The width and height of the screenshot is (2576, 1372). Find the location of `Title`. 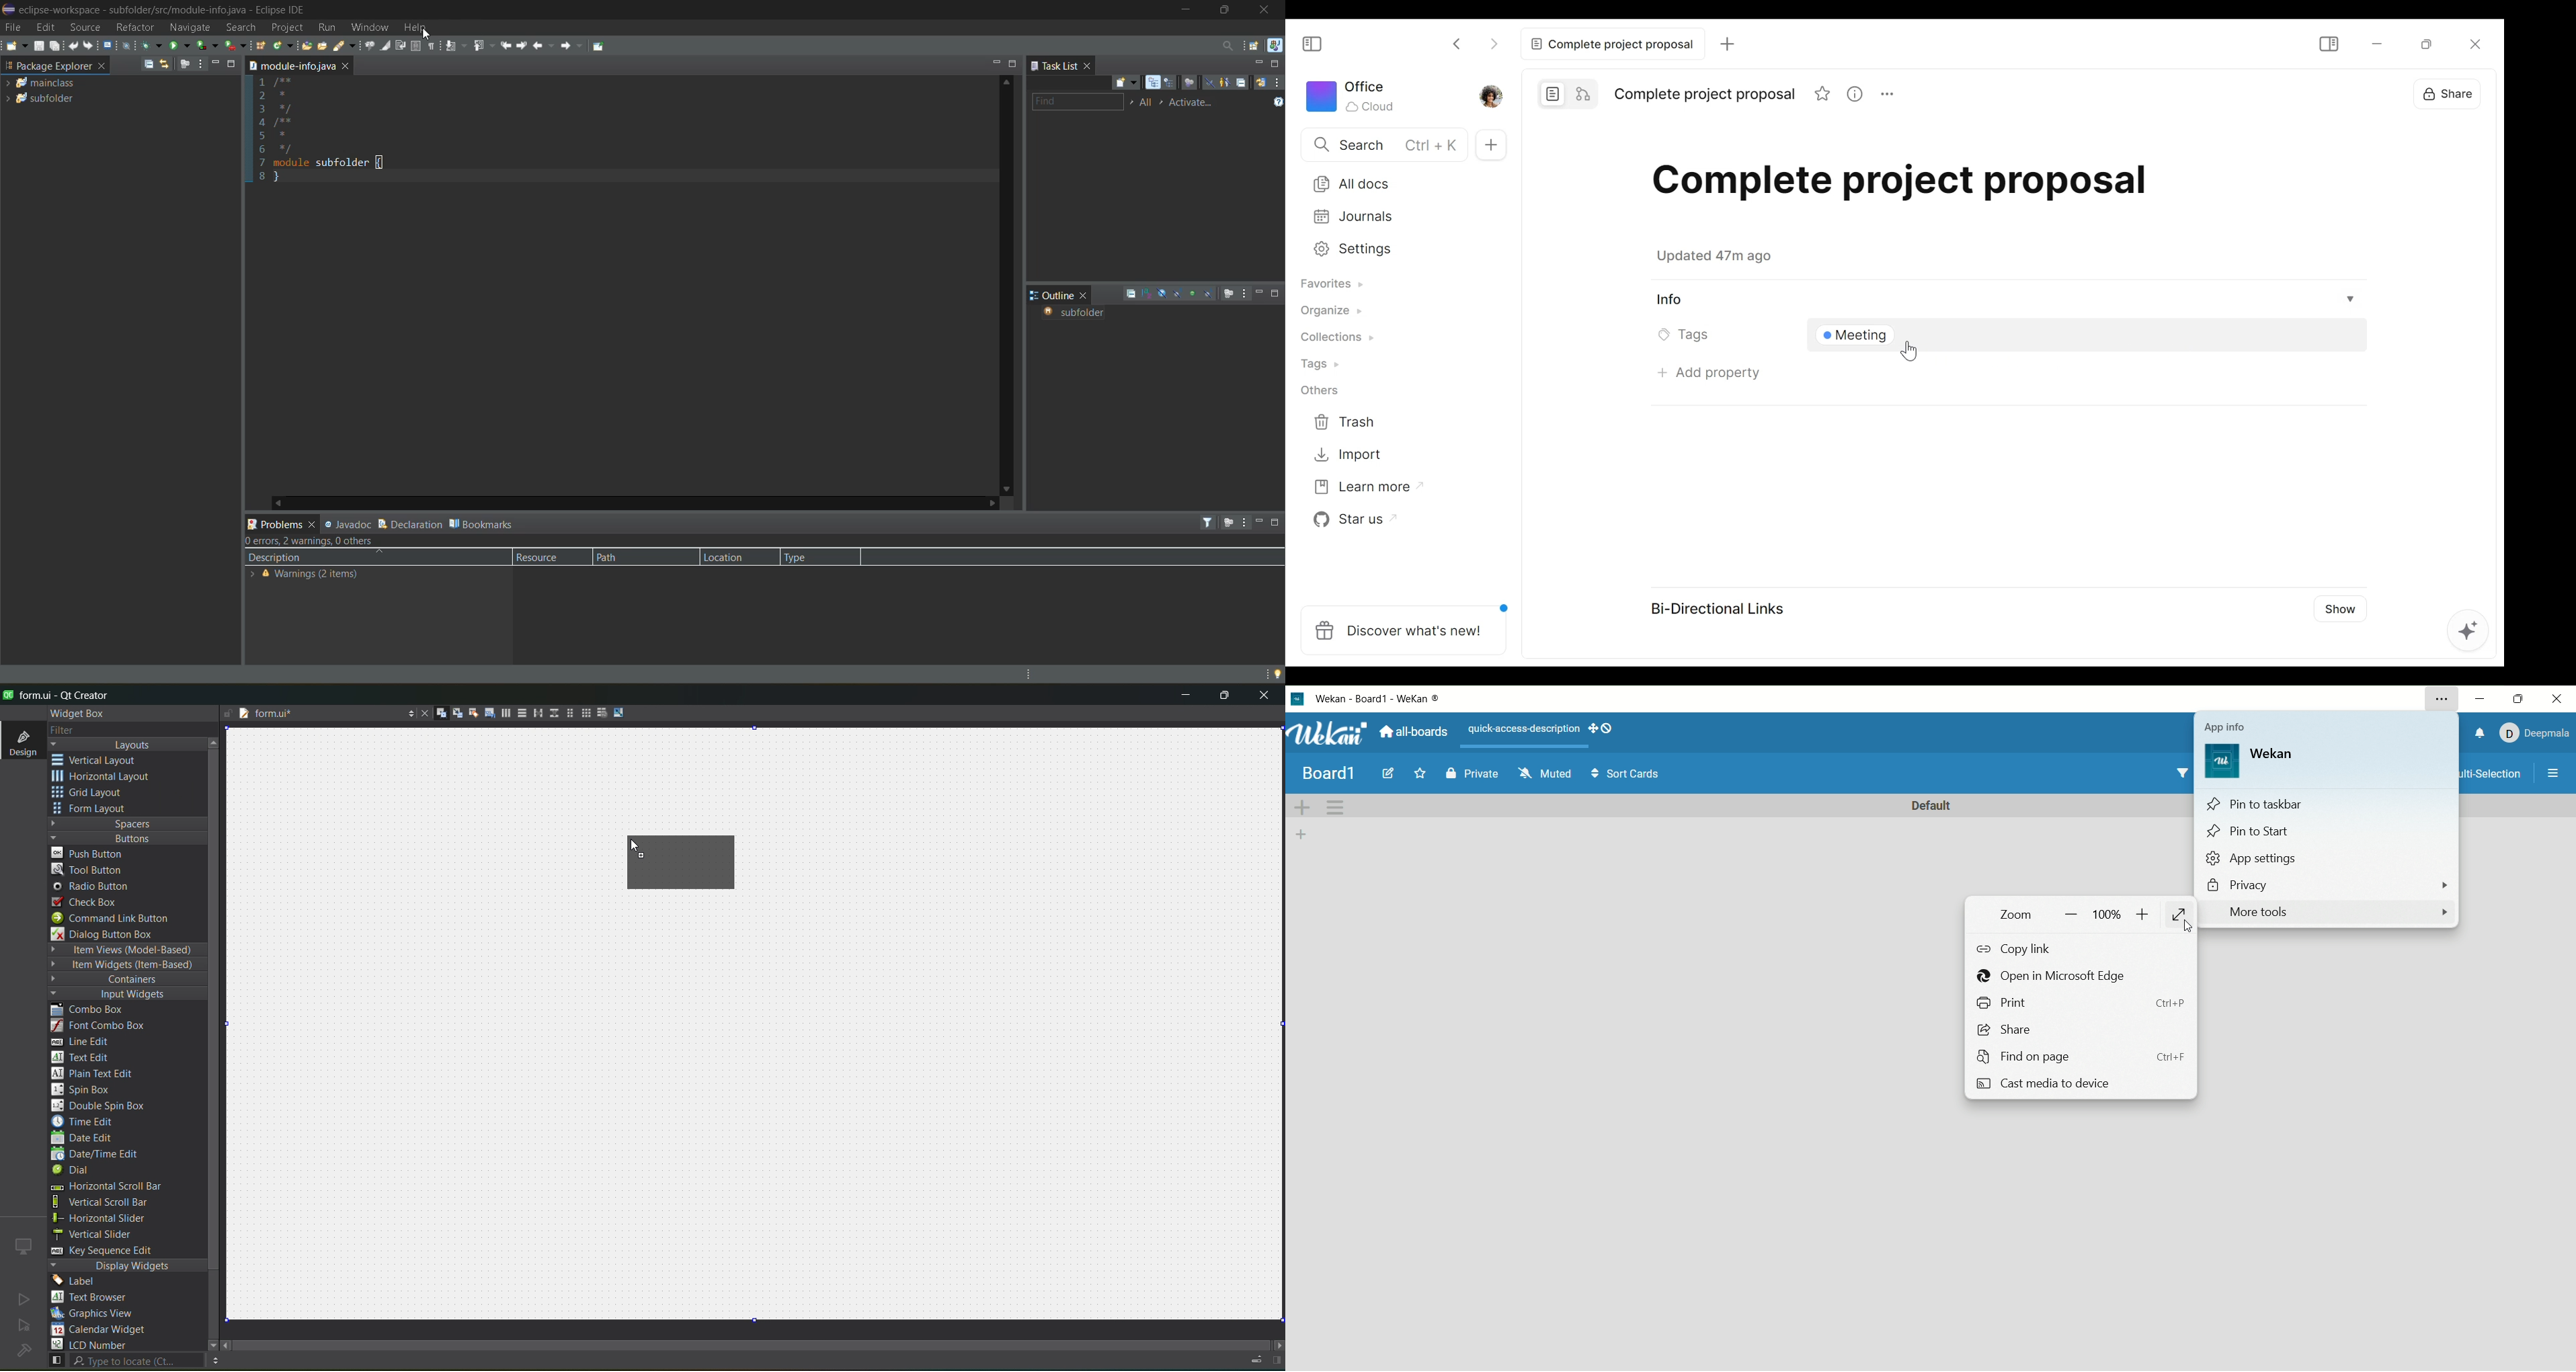

Title is located at coordinates (1706, 95).